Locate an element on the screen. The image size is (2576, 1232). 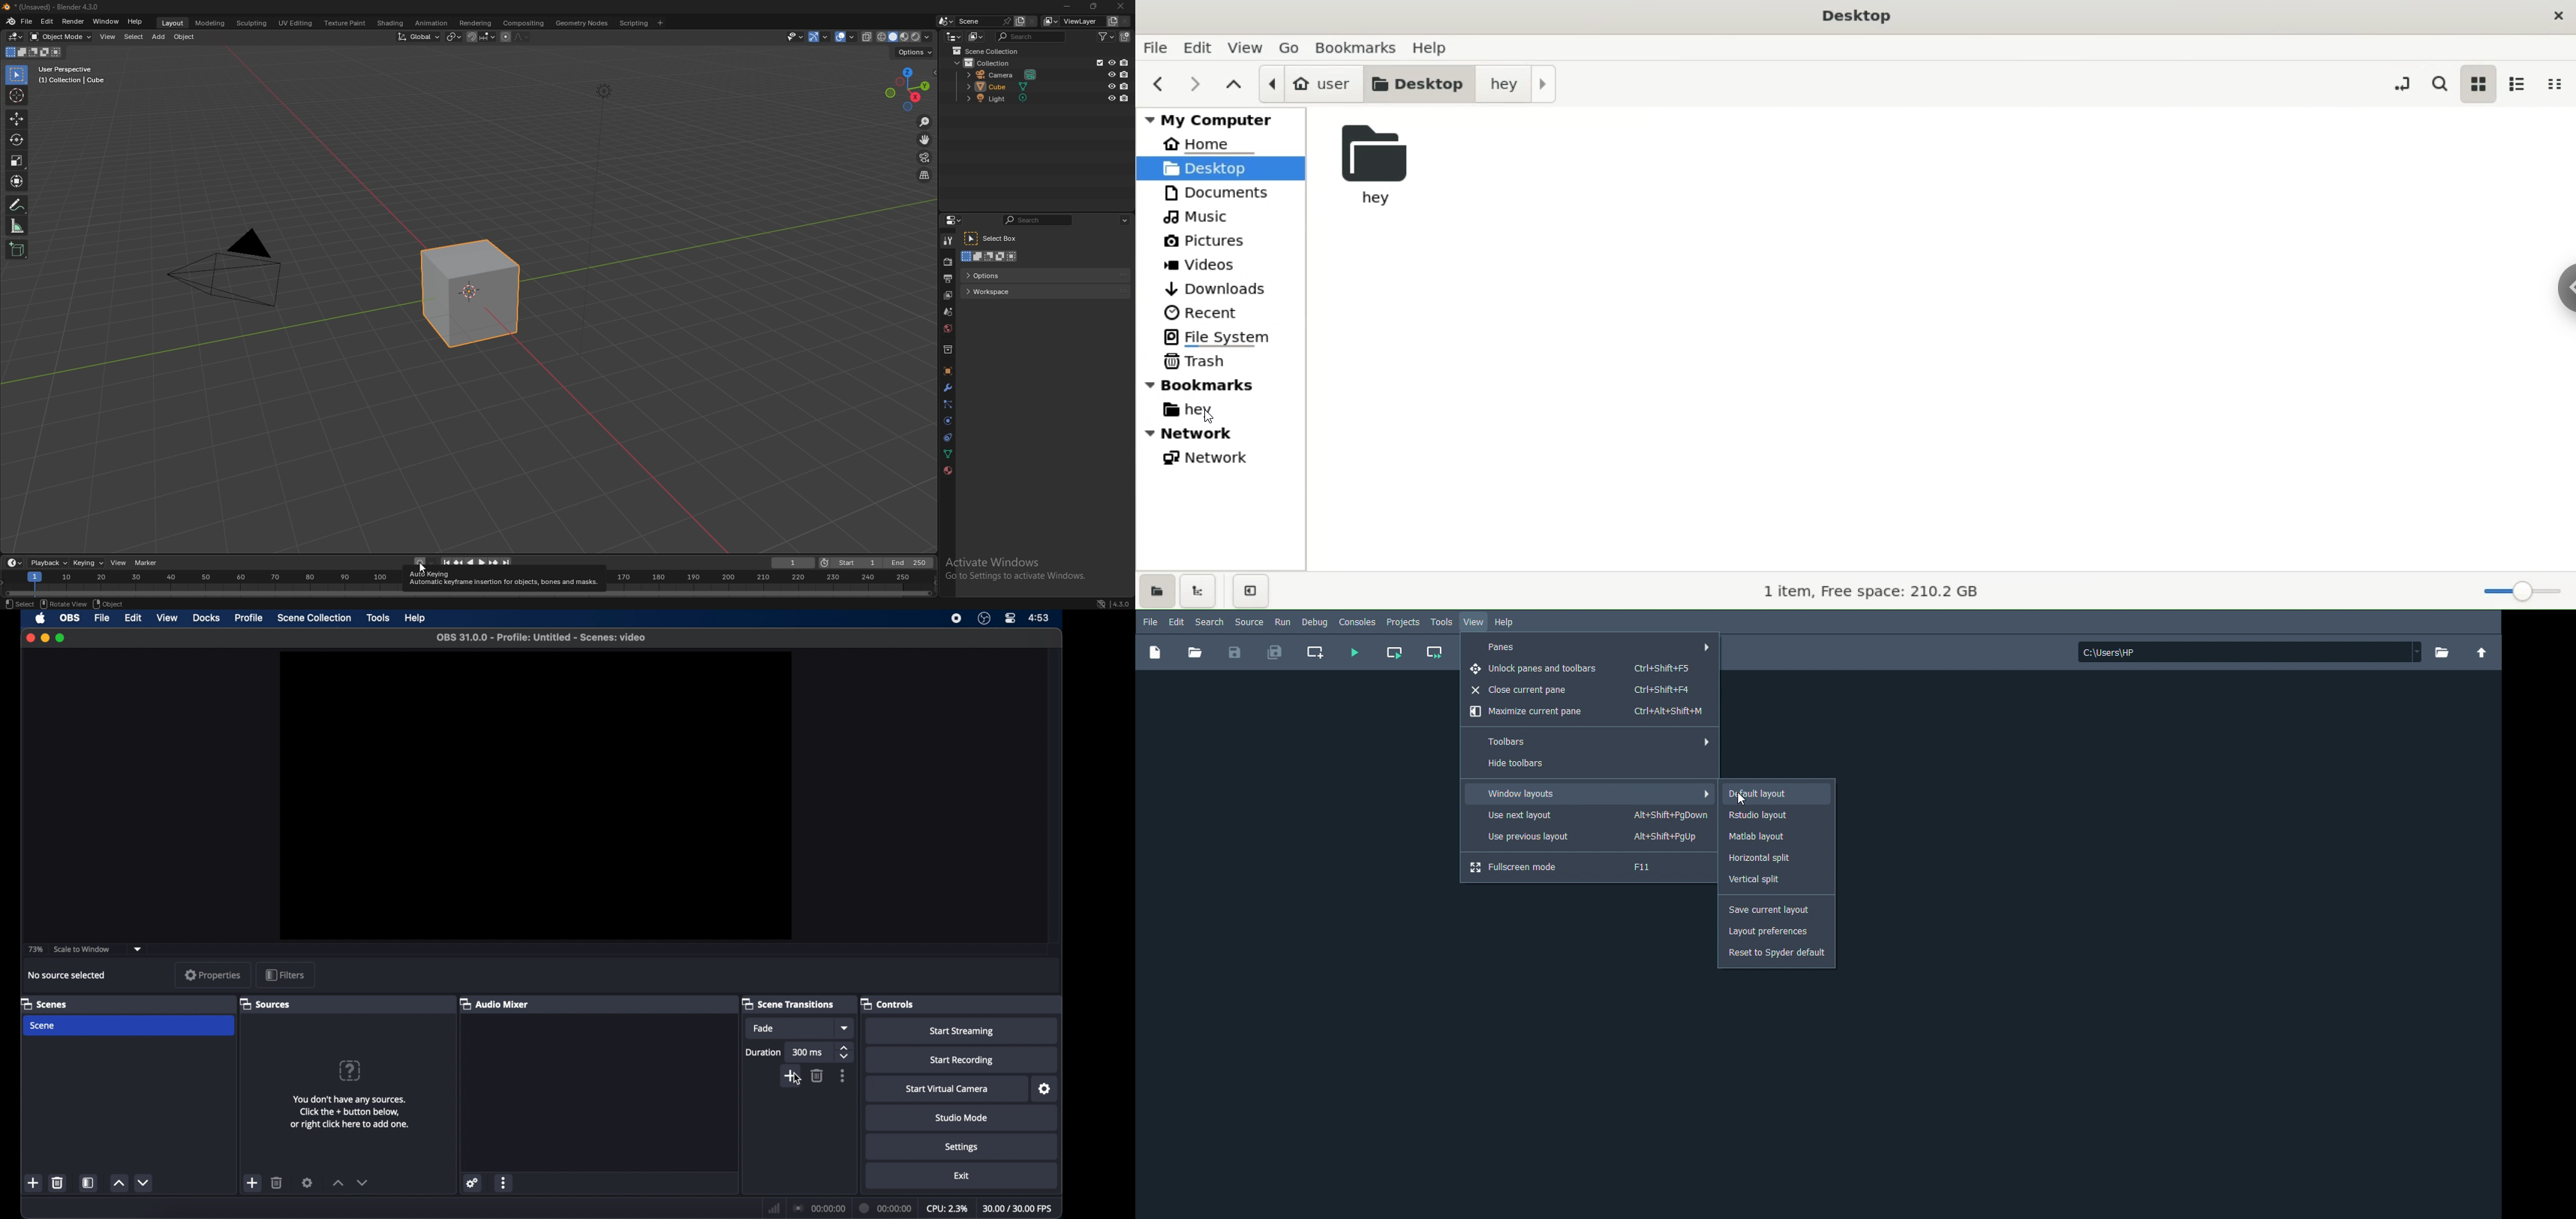
sources is located at coordinates (265, 1003).